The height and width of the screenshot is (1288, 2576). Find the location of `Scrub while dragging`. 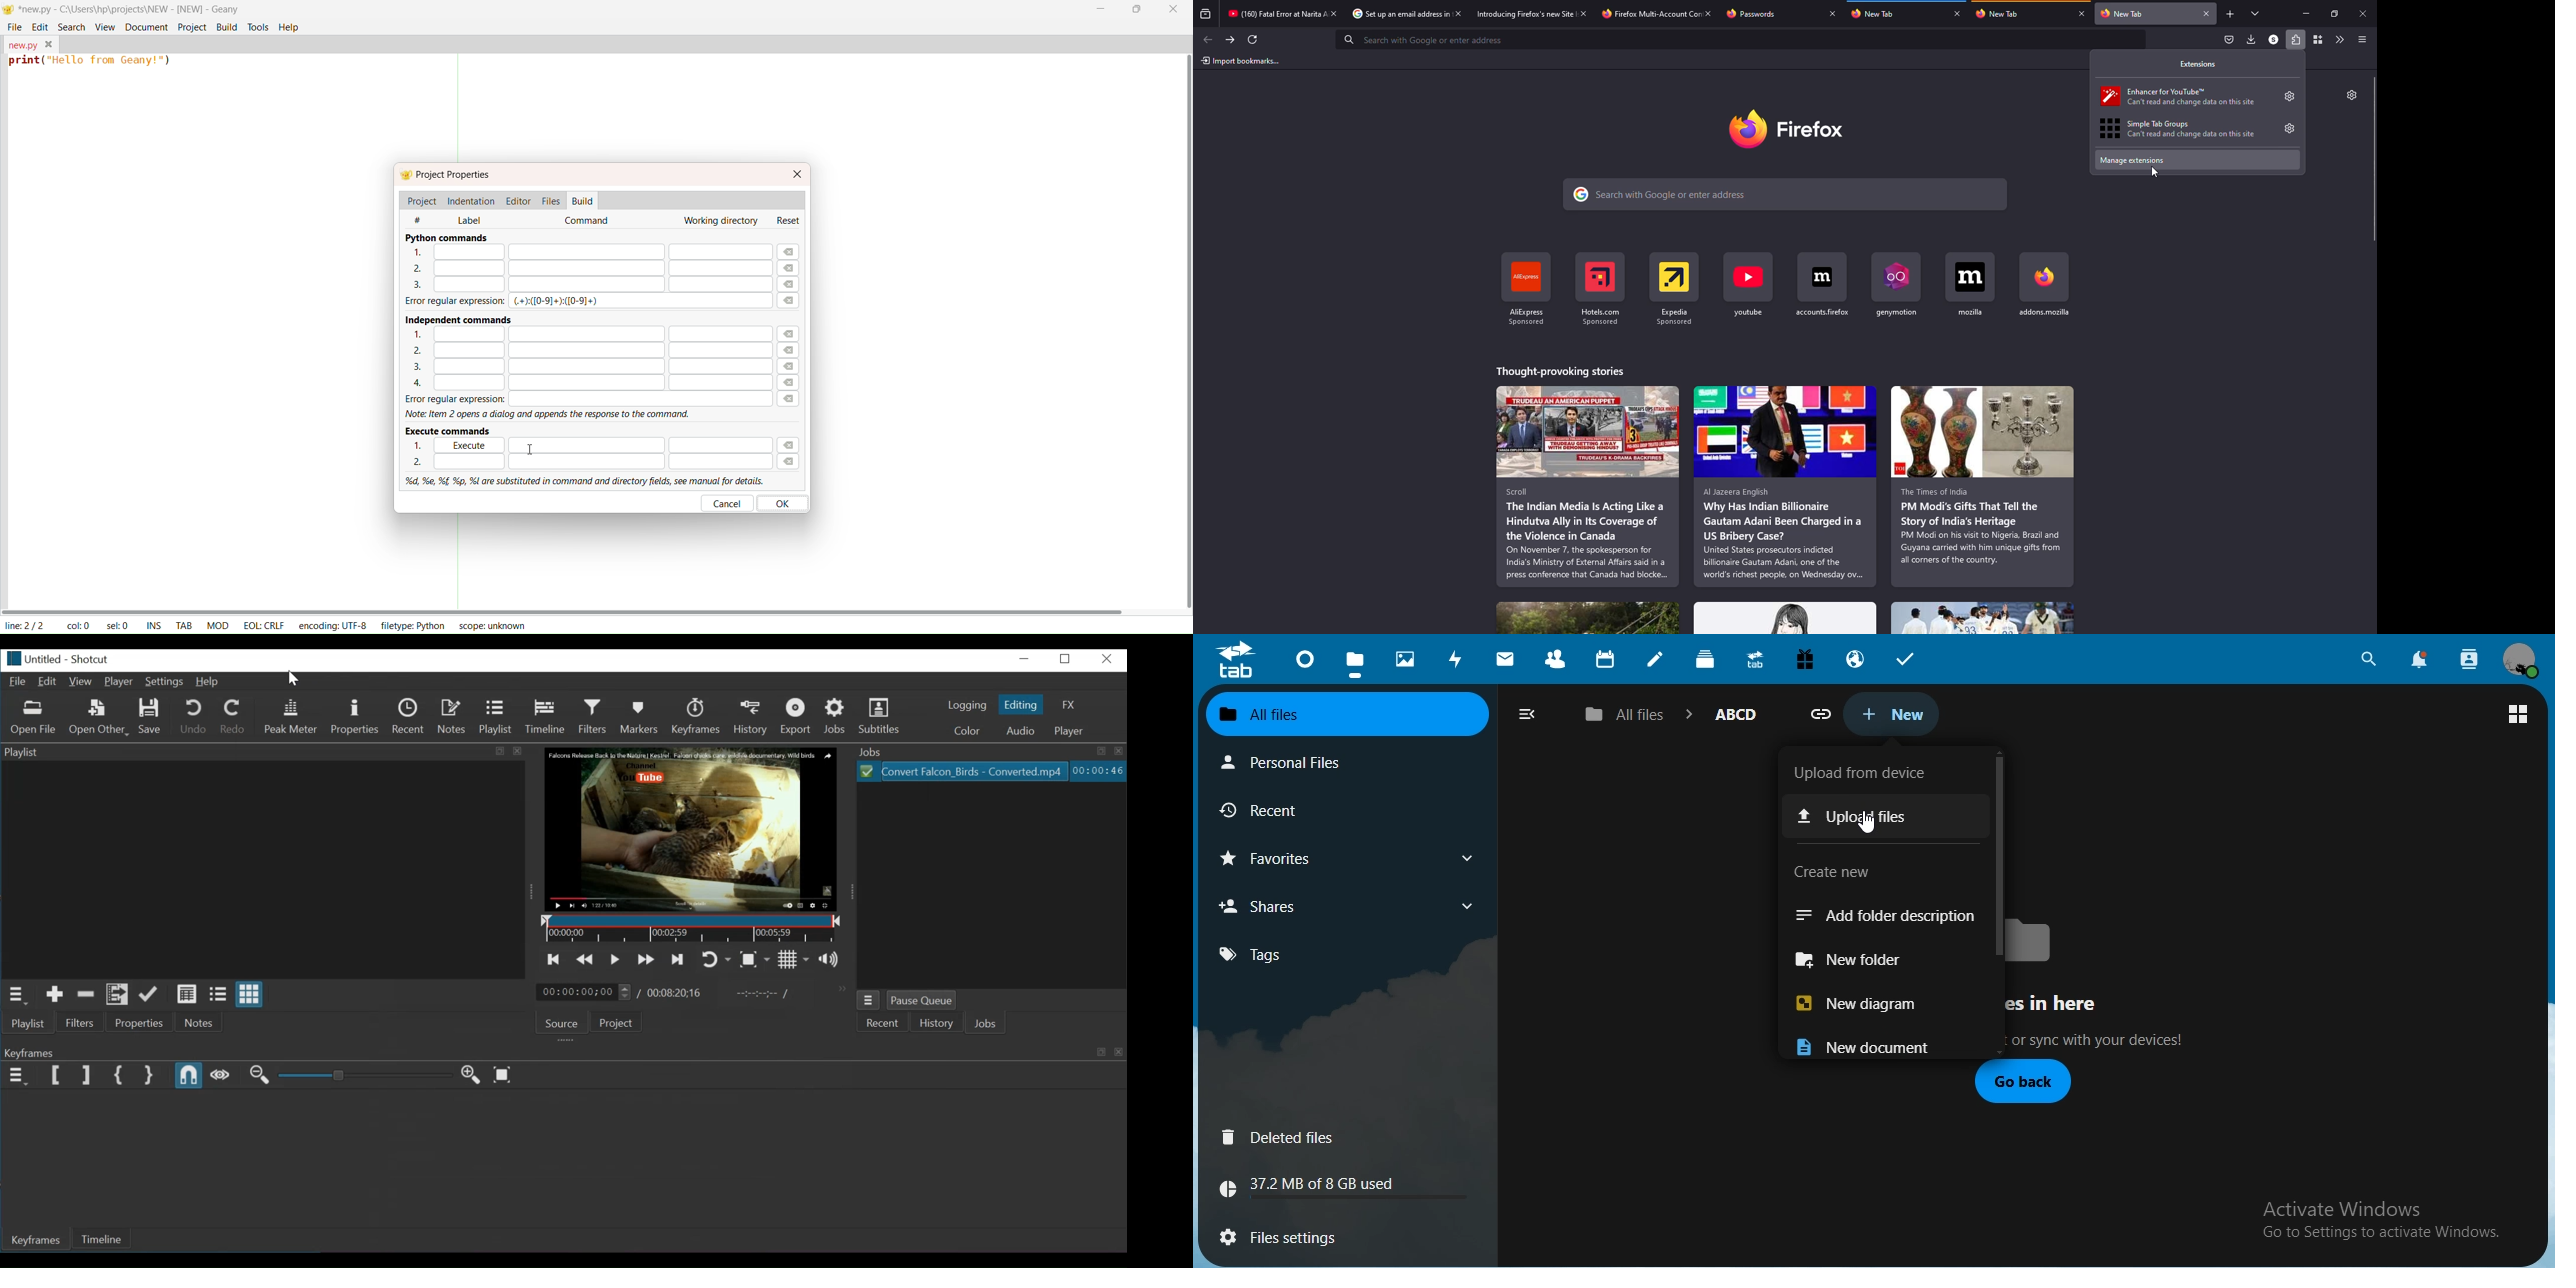

Scrub while dragging is located at coordinates (221, 1077).